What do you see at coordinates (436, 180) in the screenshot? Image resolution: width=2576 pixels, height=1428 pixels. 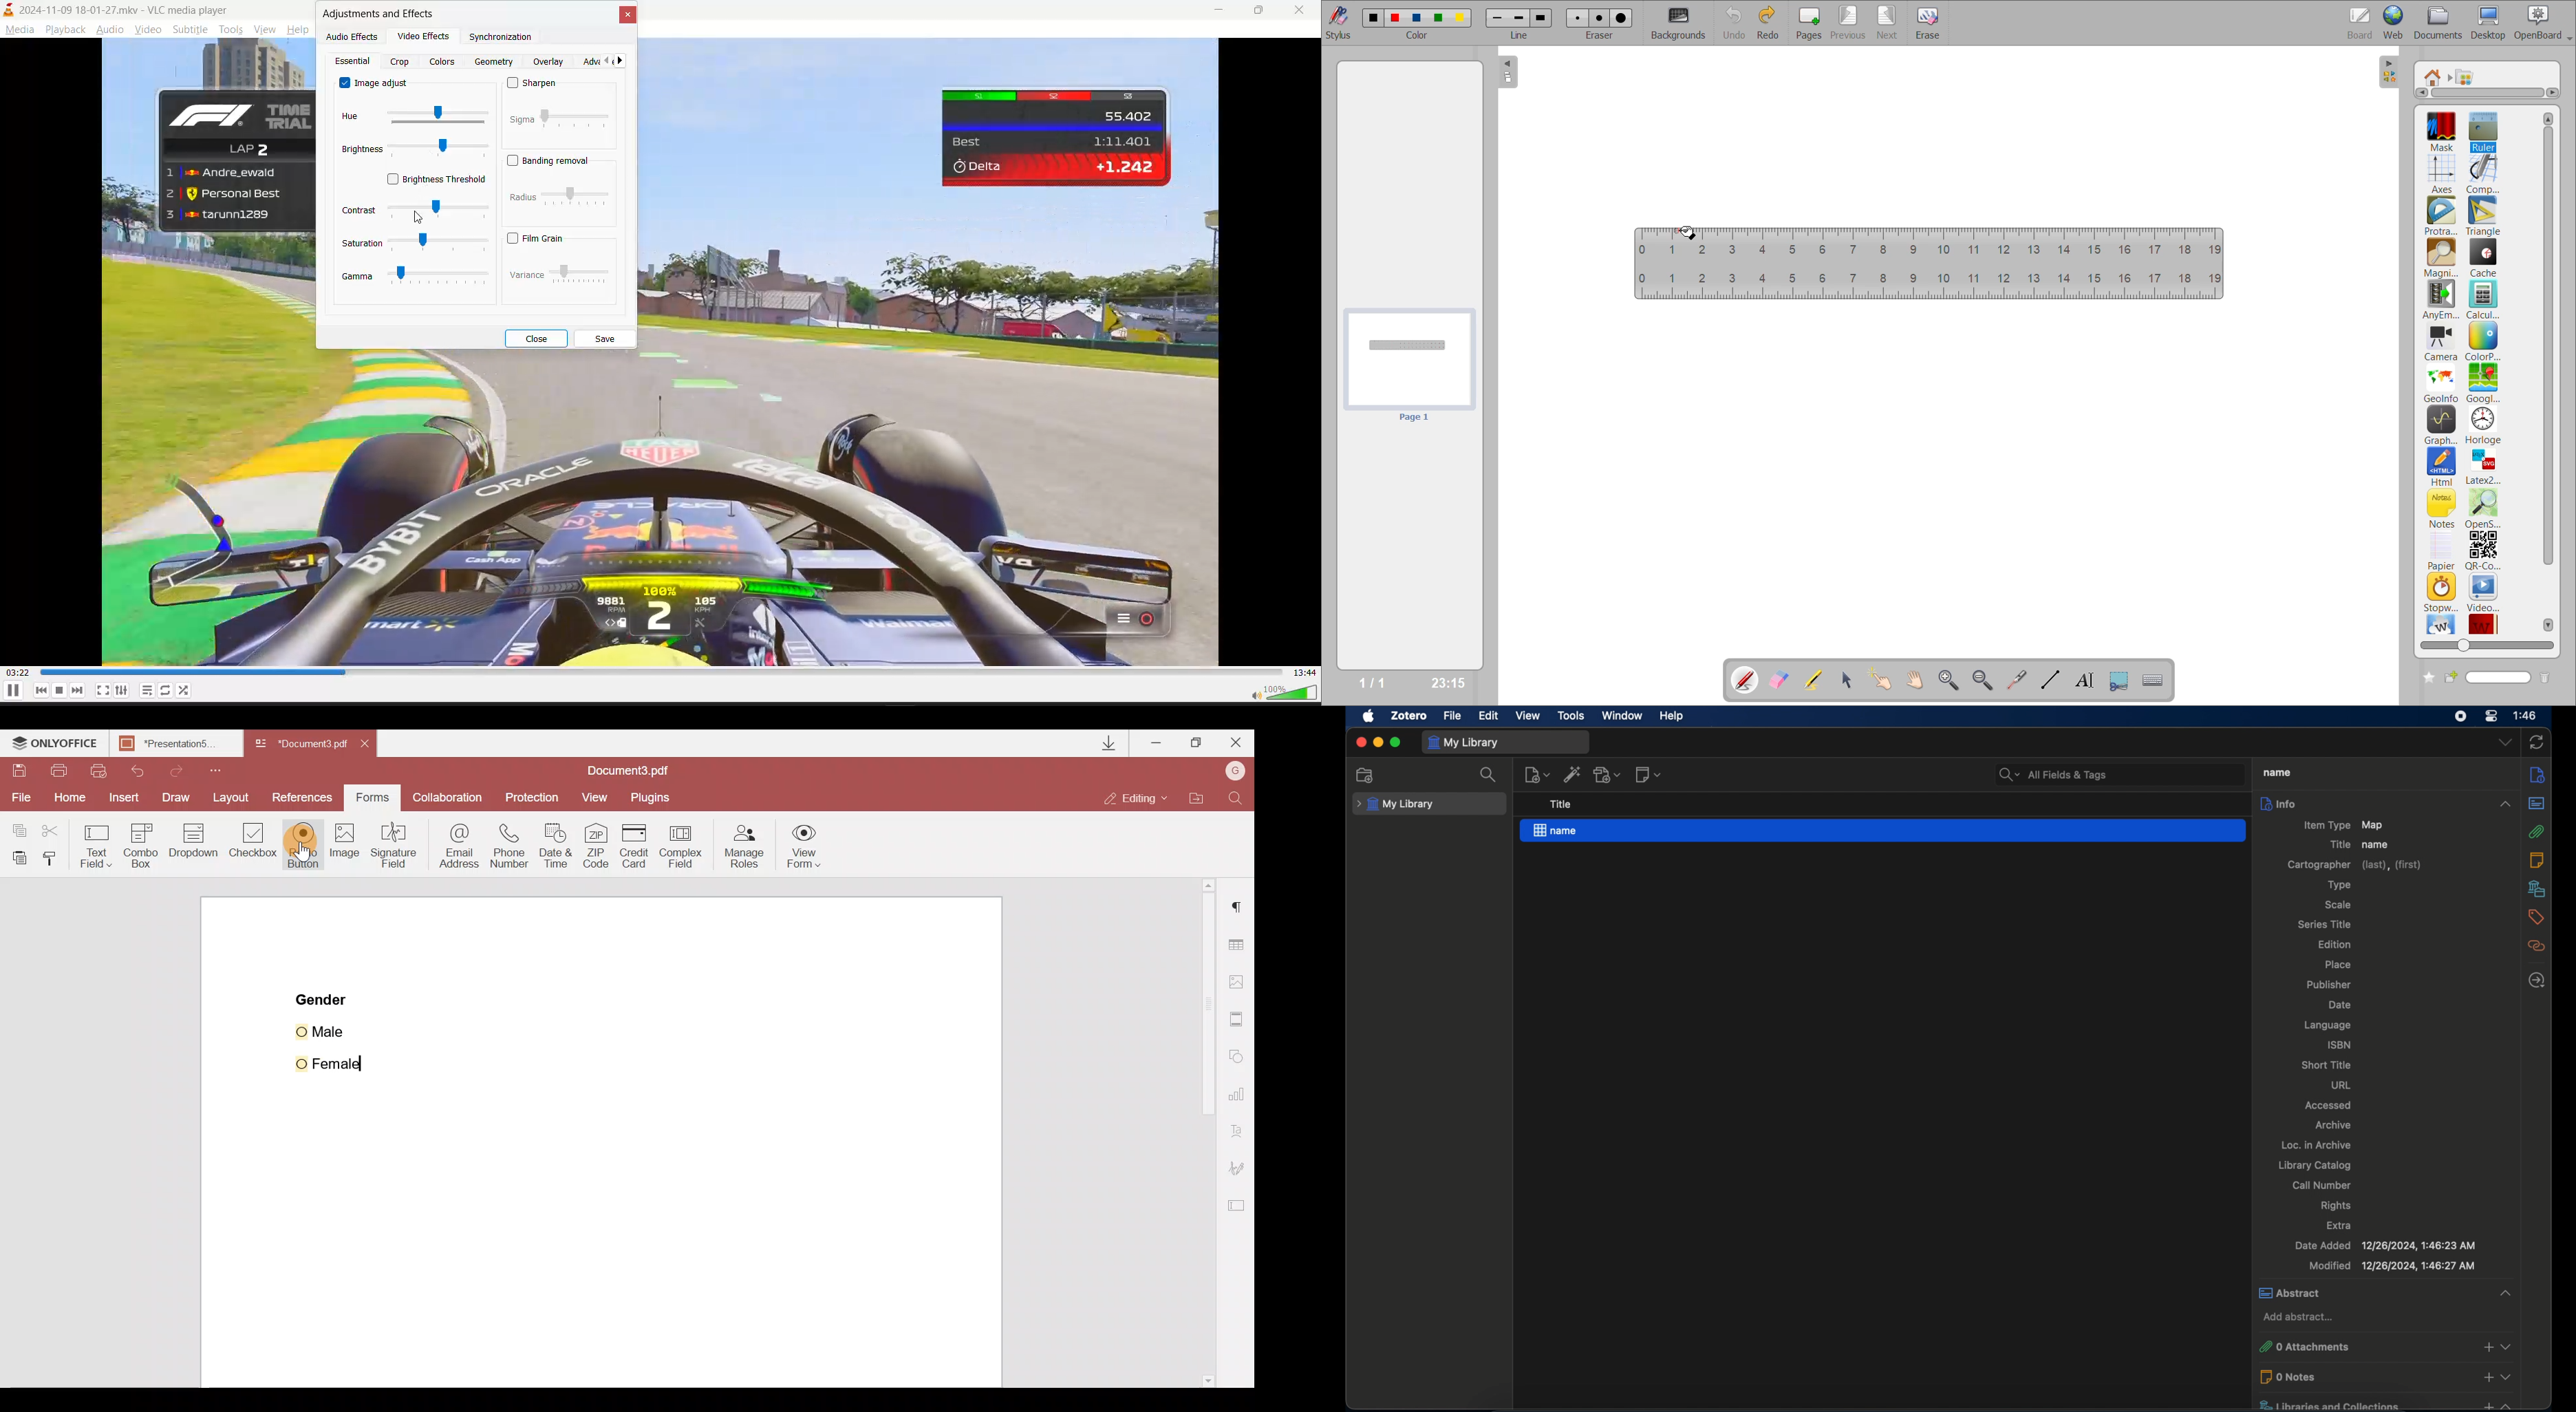 I see `brightness threshold` at bounding box center [436, 180].